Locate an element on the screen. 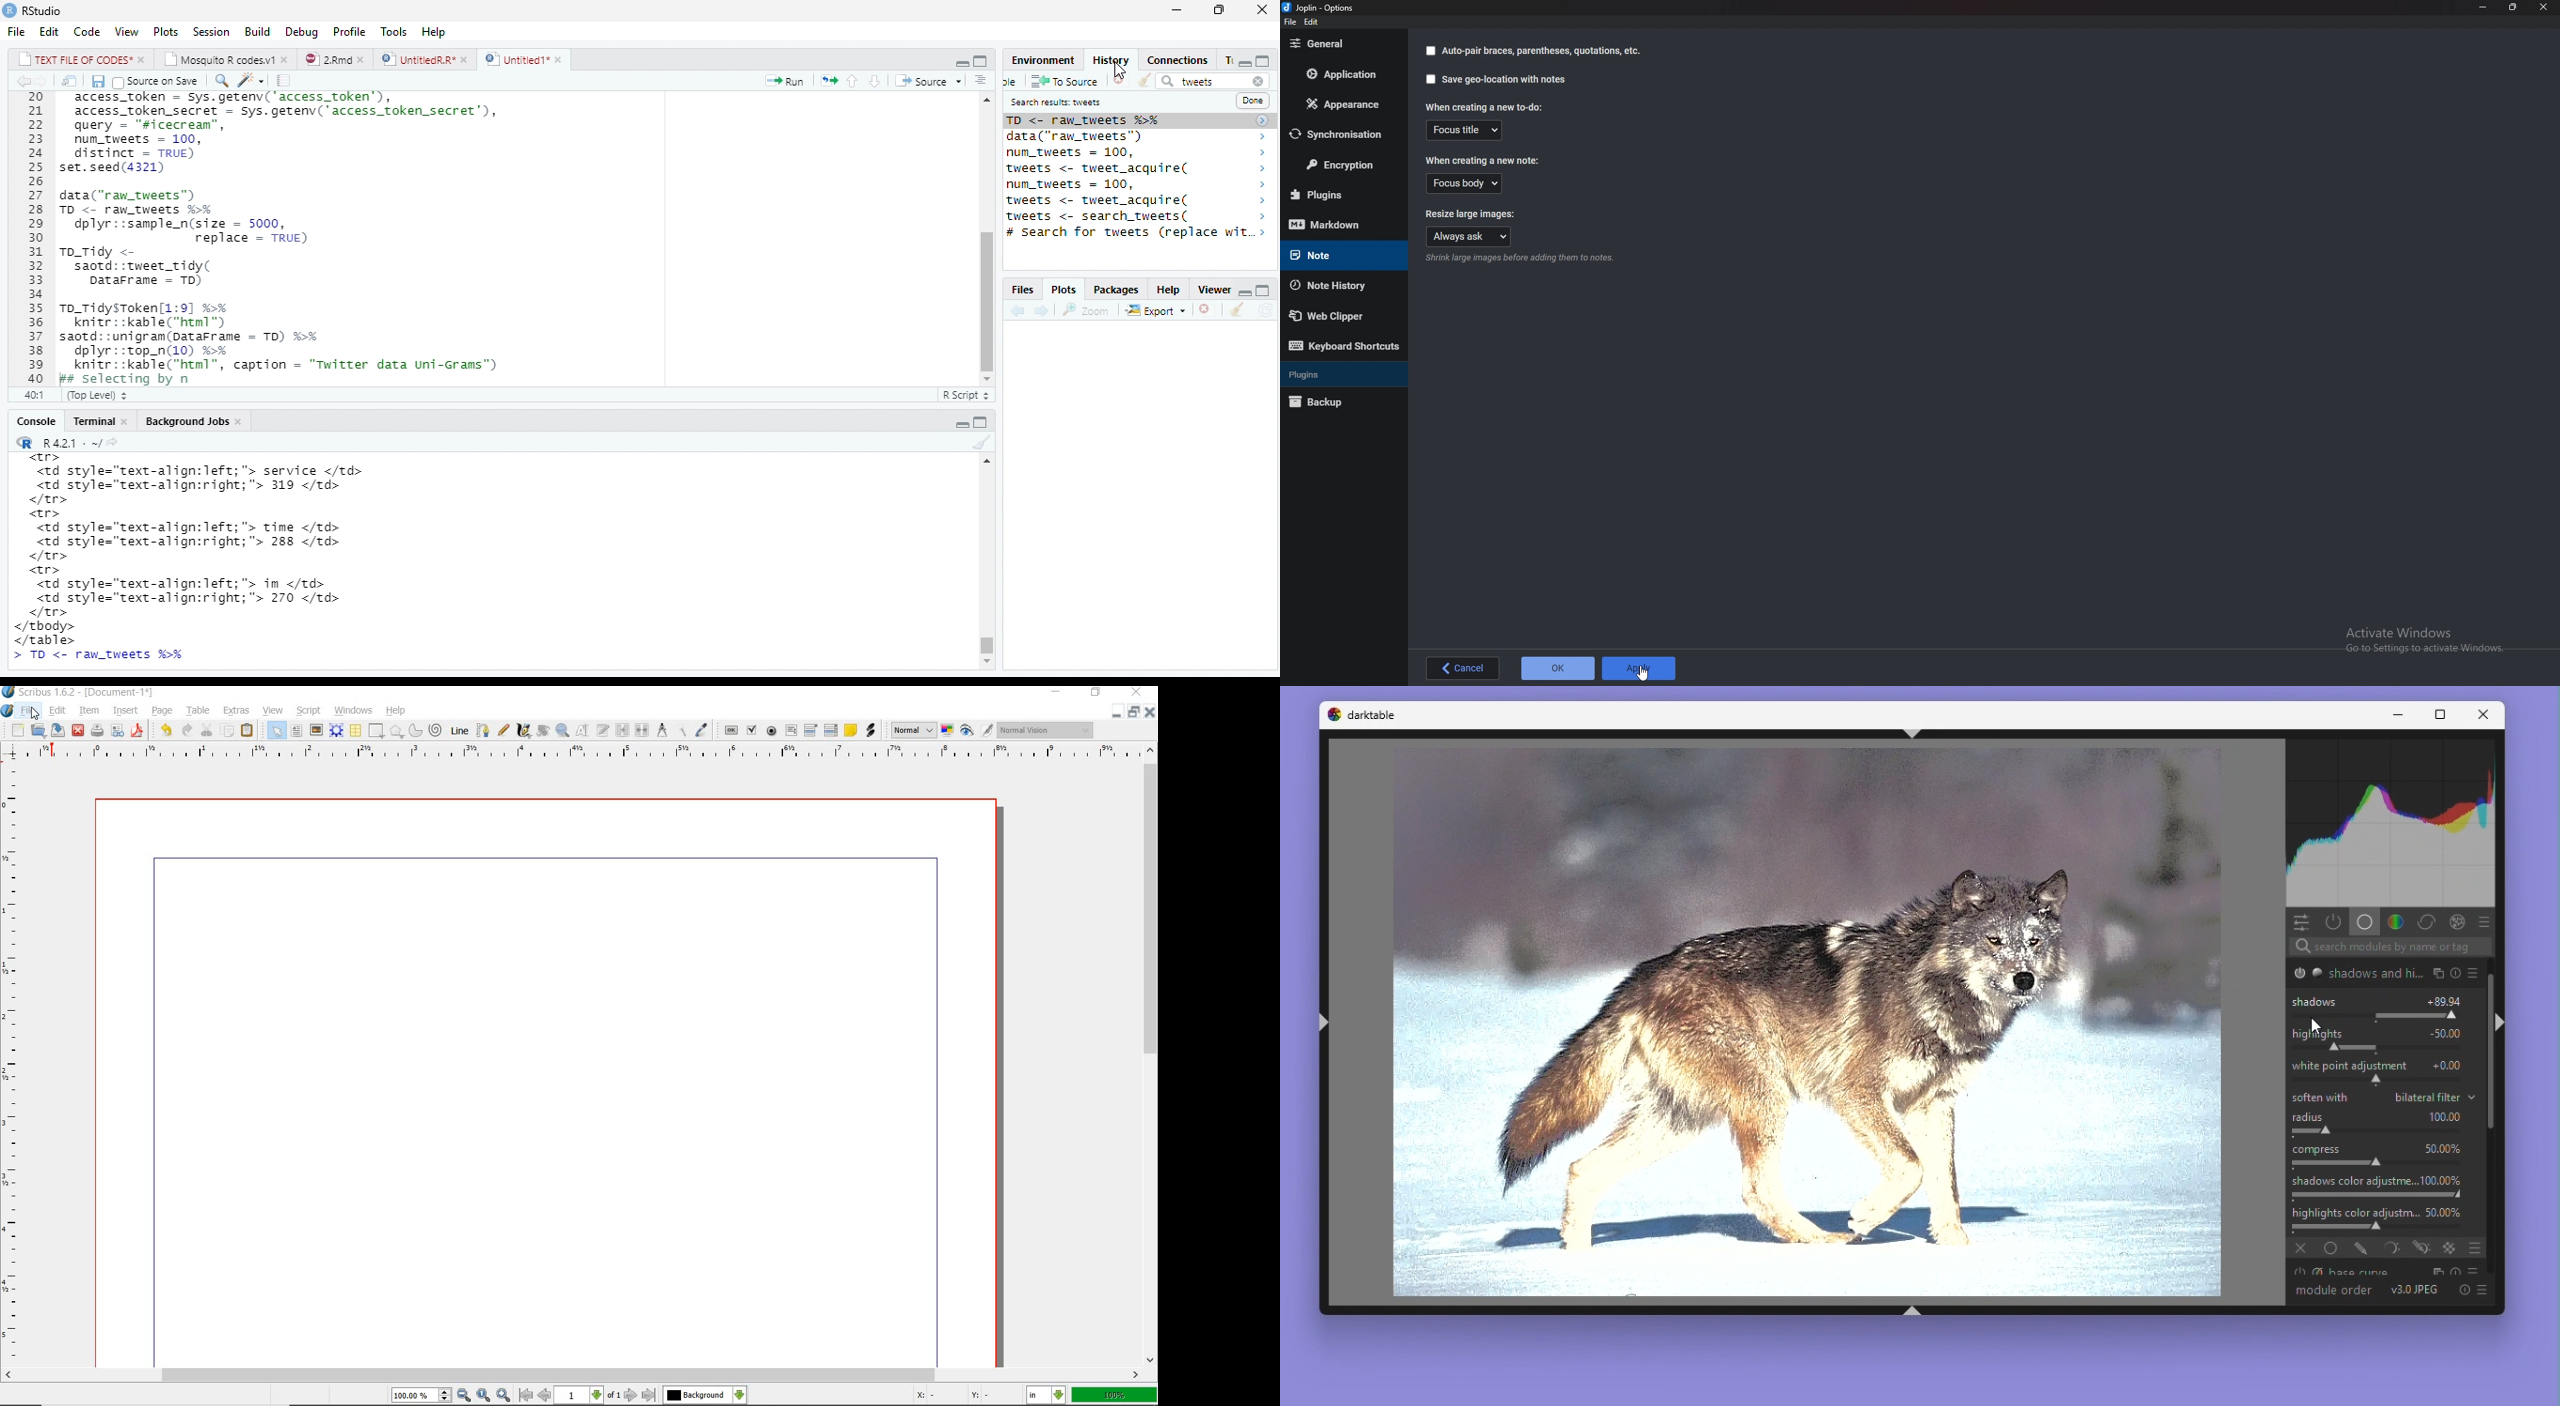 The image size is (2576, 1428). joplin is located at coordinates (1321, 7).